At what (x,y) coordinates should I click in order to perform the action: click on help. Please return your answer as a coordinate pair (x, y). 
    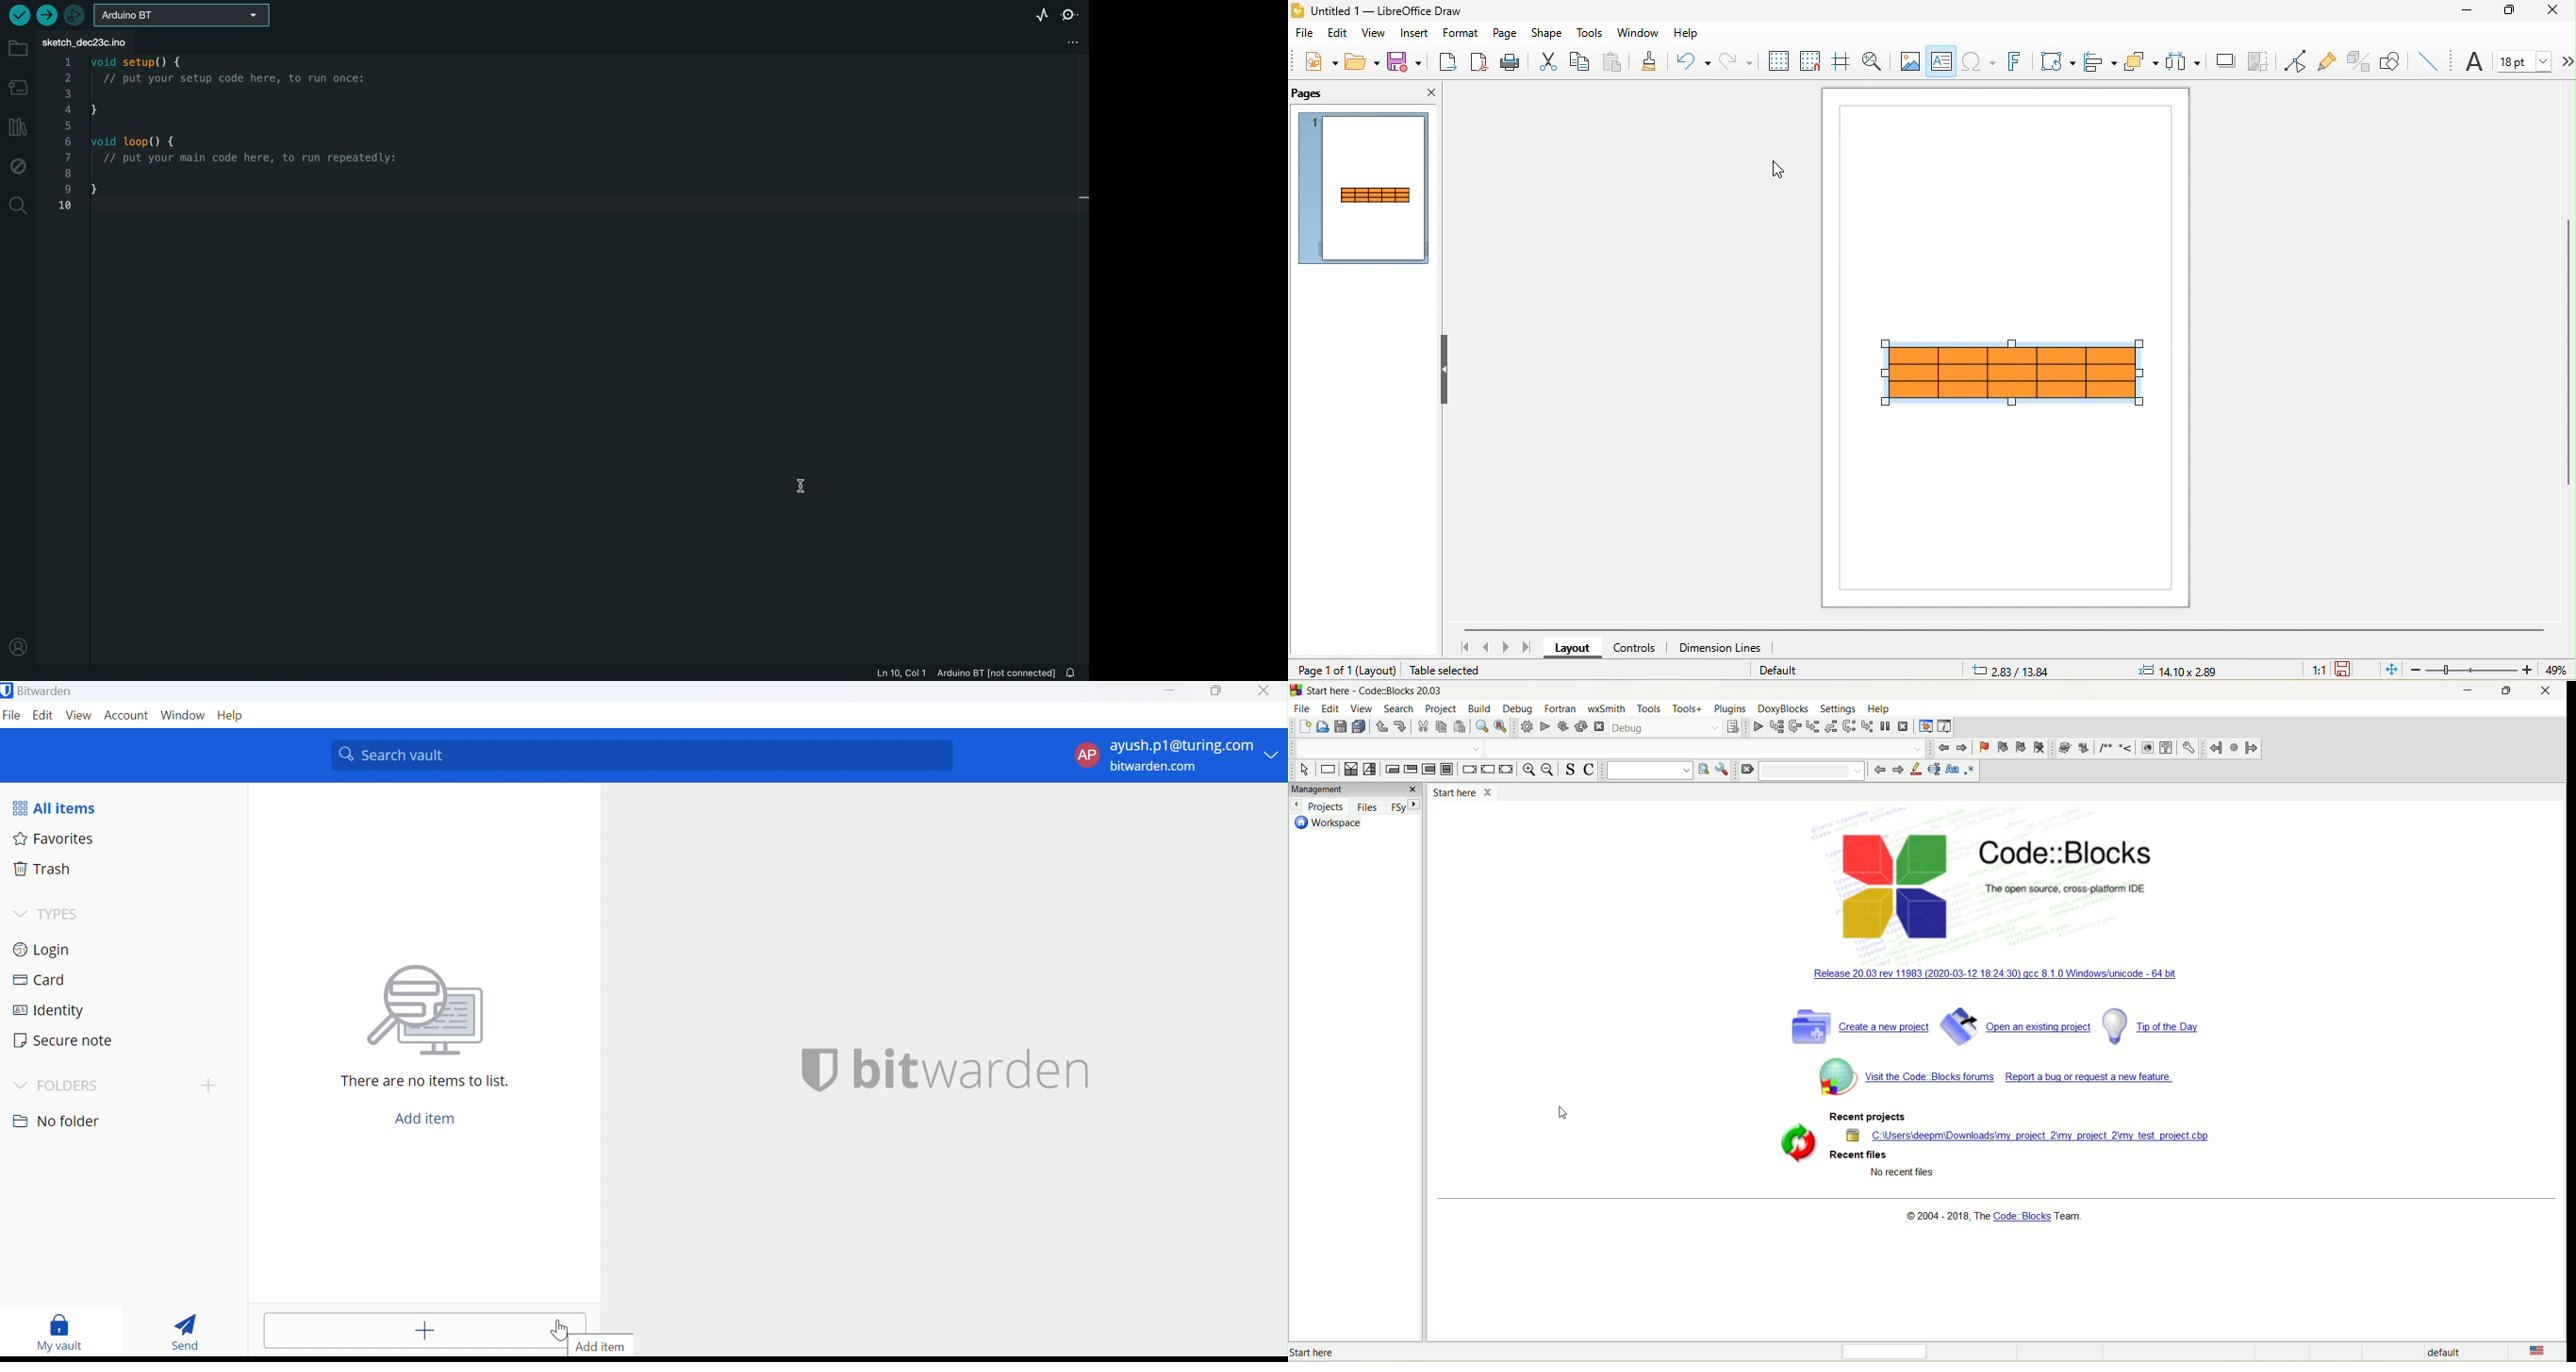
    Looking at the image, I should click on (1691, 34).